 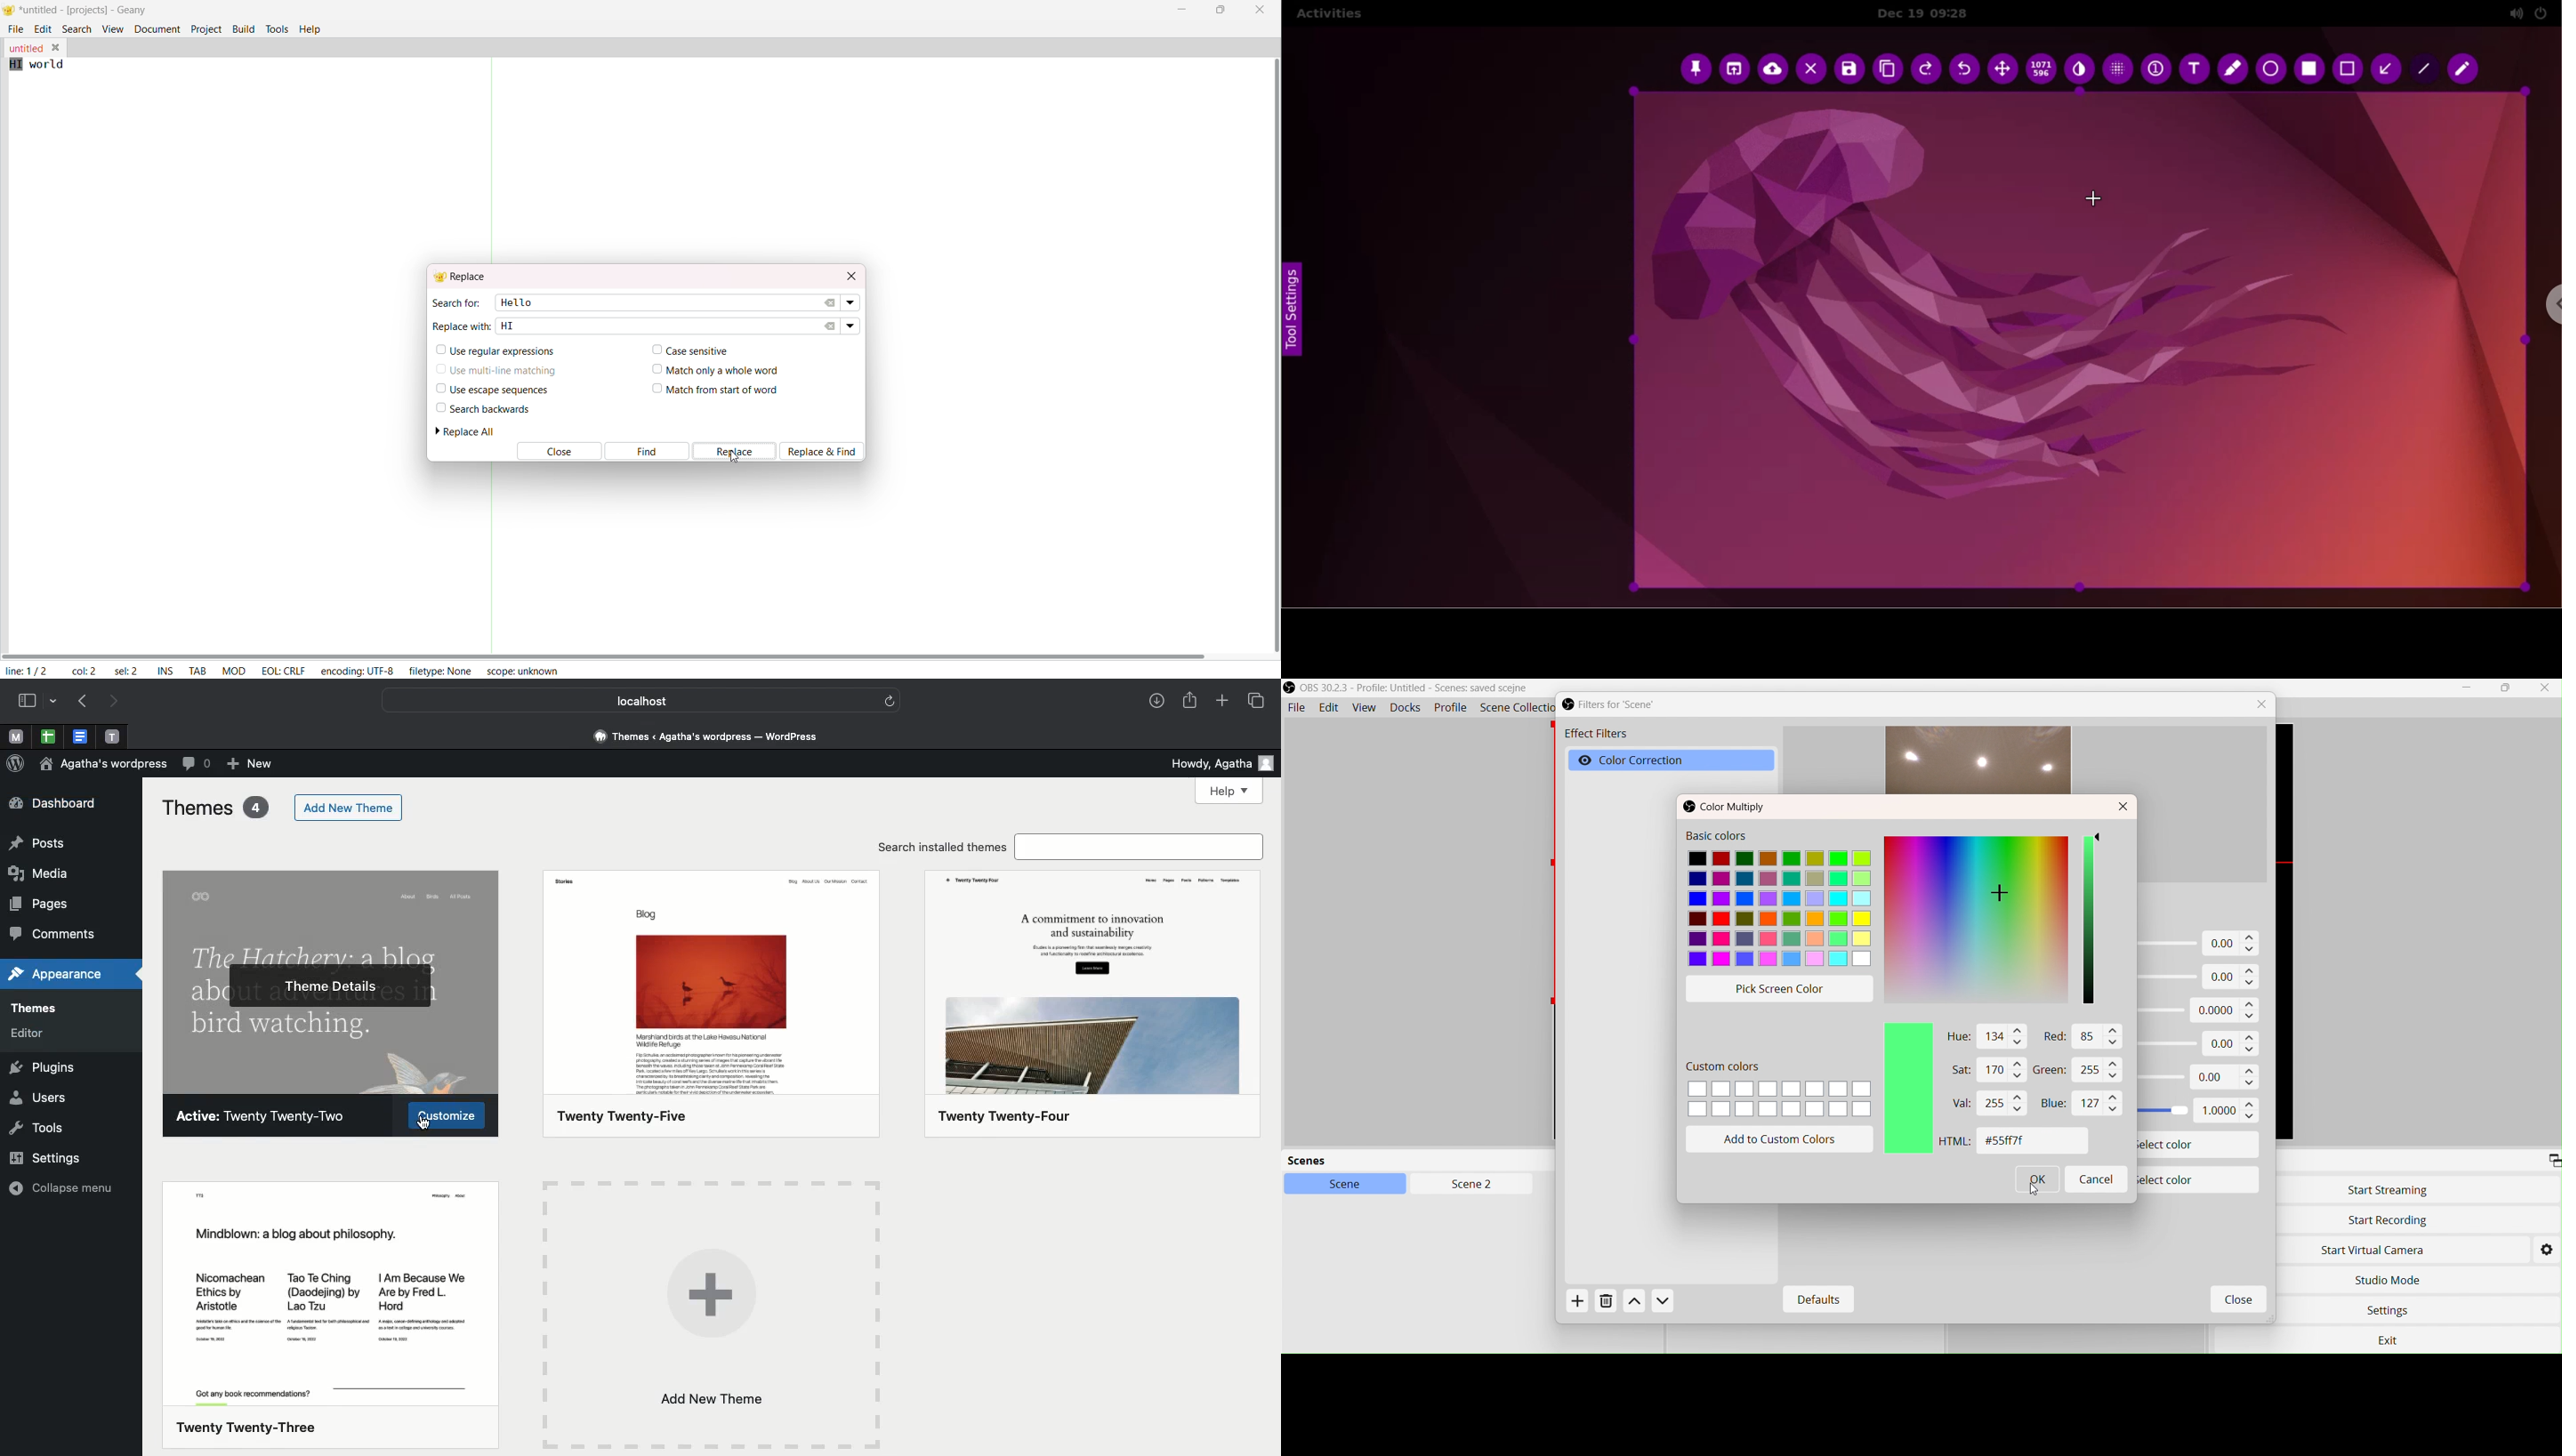 I want to click on Cancel, so click(x=2096, y=1179).